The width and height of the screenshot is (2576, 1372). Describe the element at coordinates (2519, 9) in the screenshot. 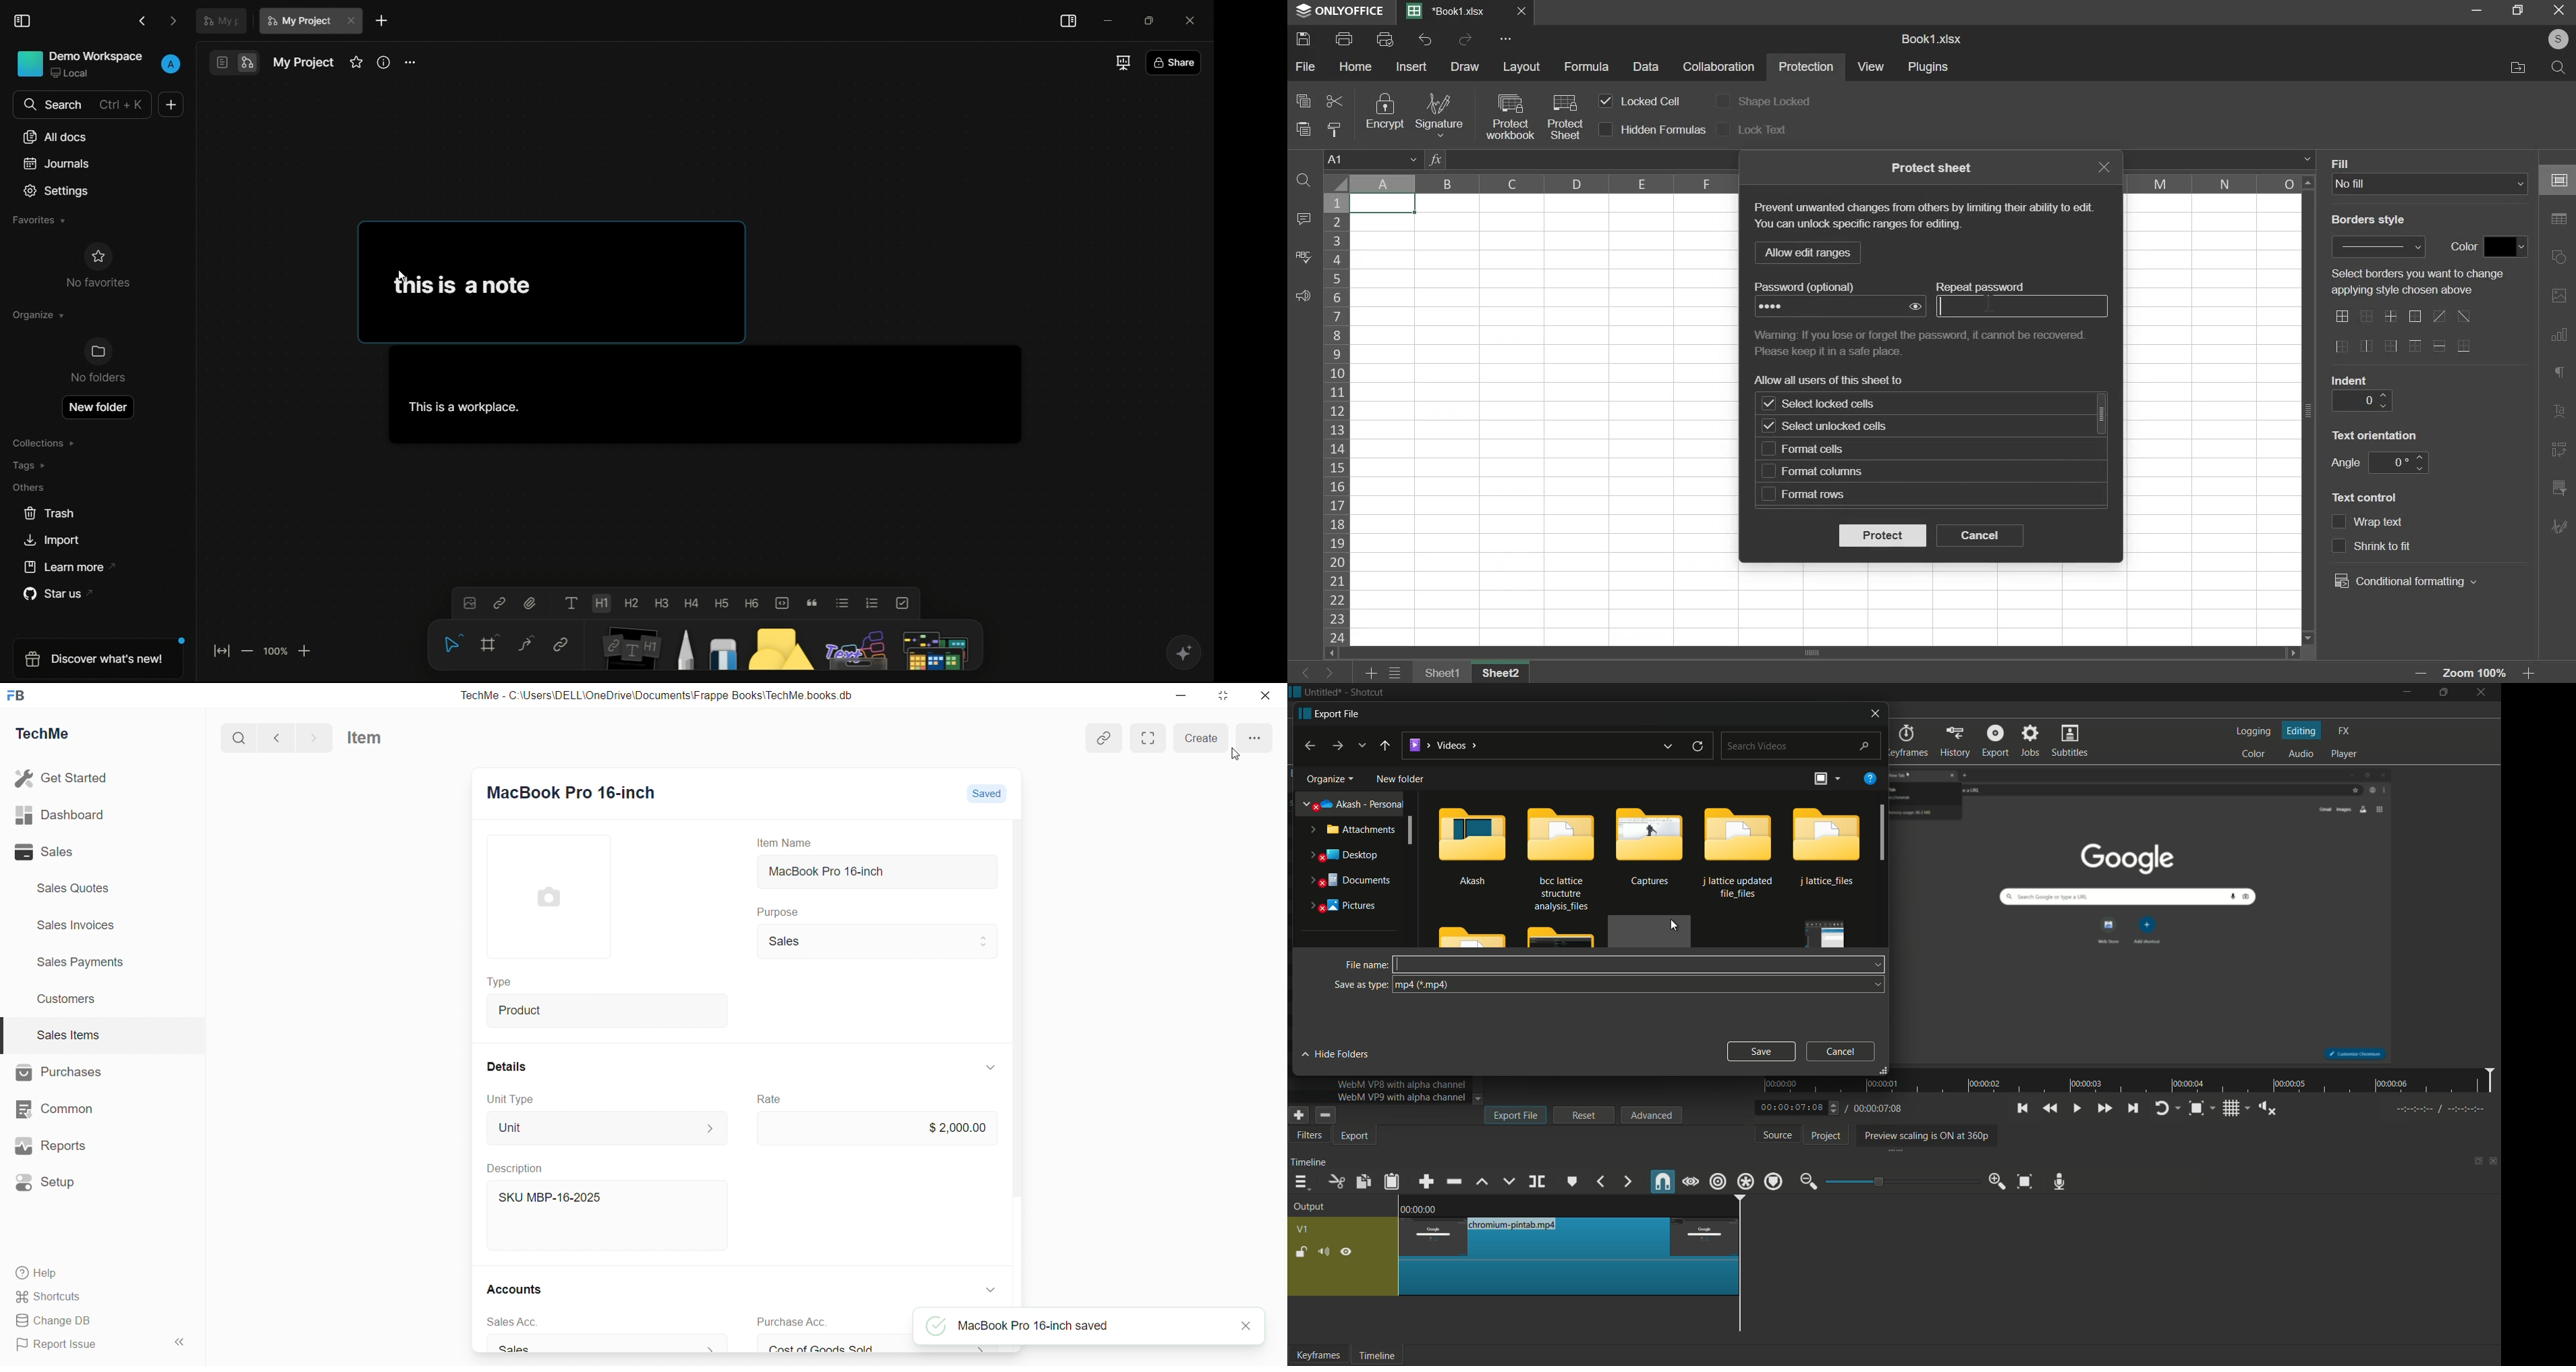

I see `Minimise` at that location.